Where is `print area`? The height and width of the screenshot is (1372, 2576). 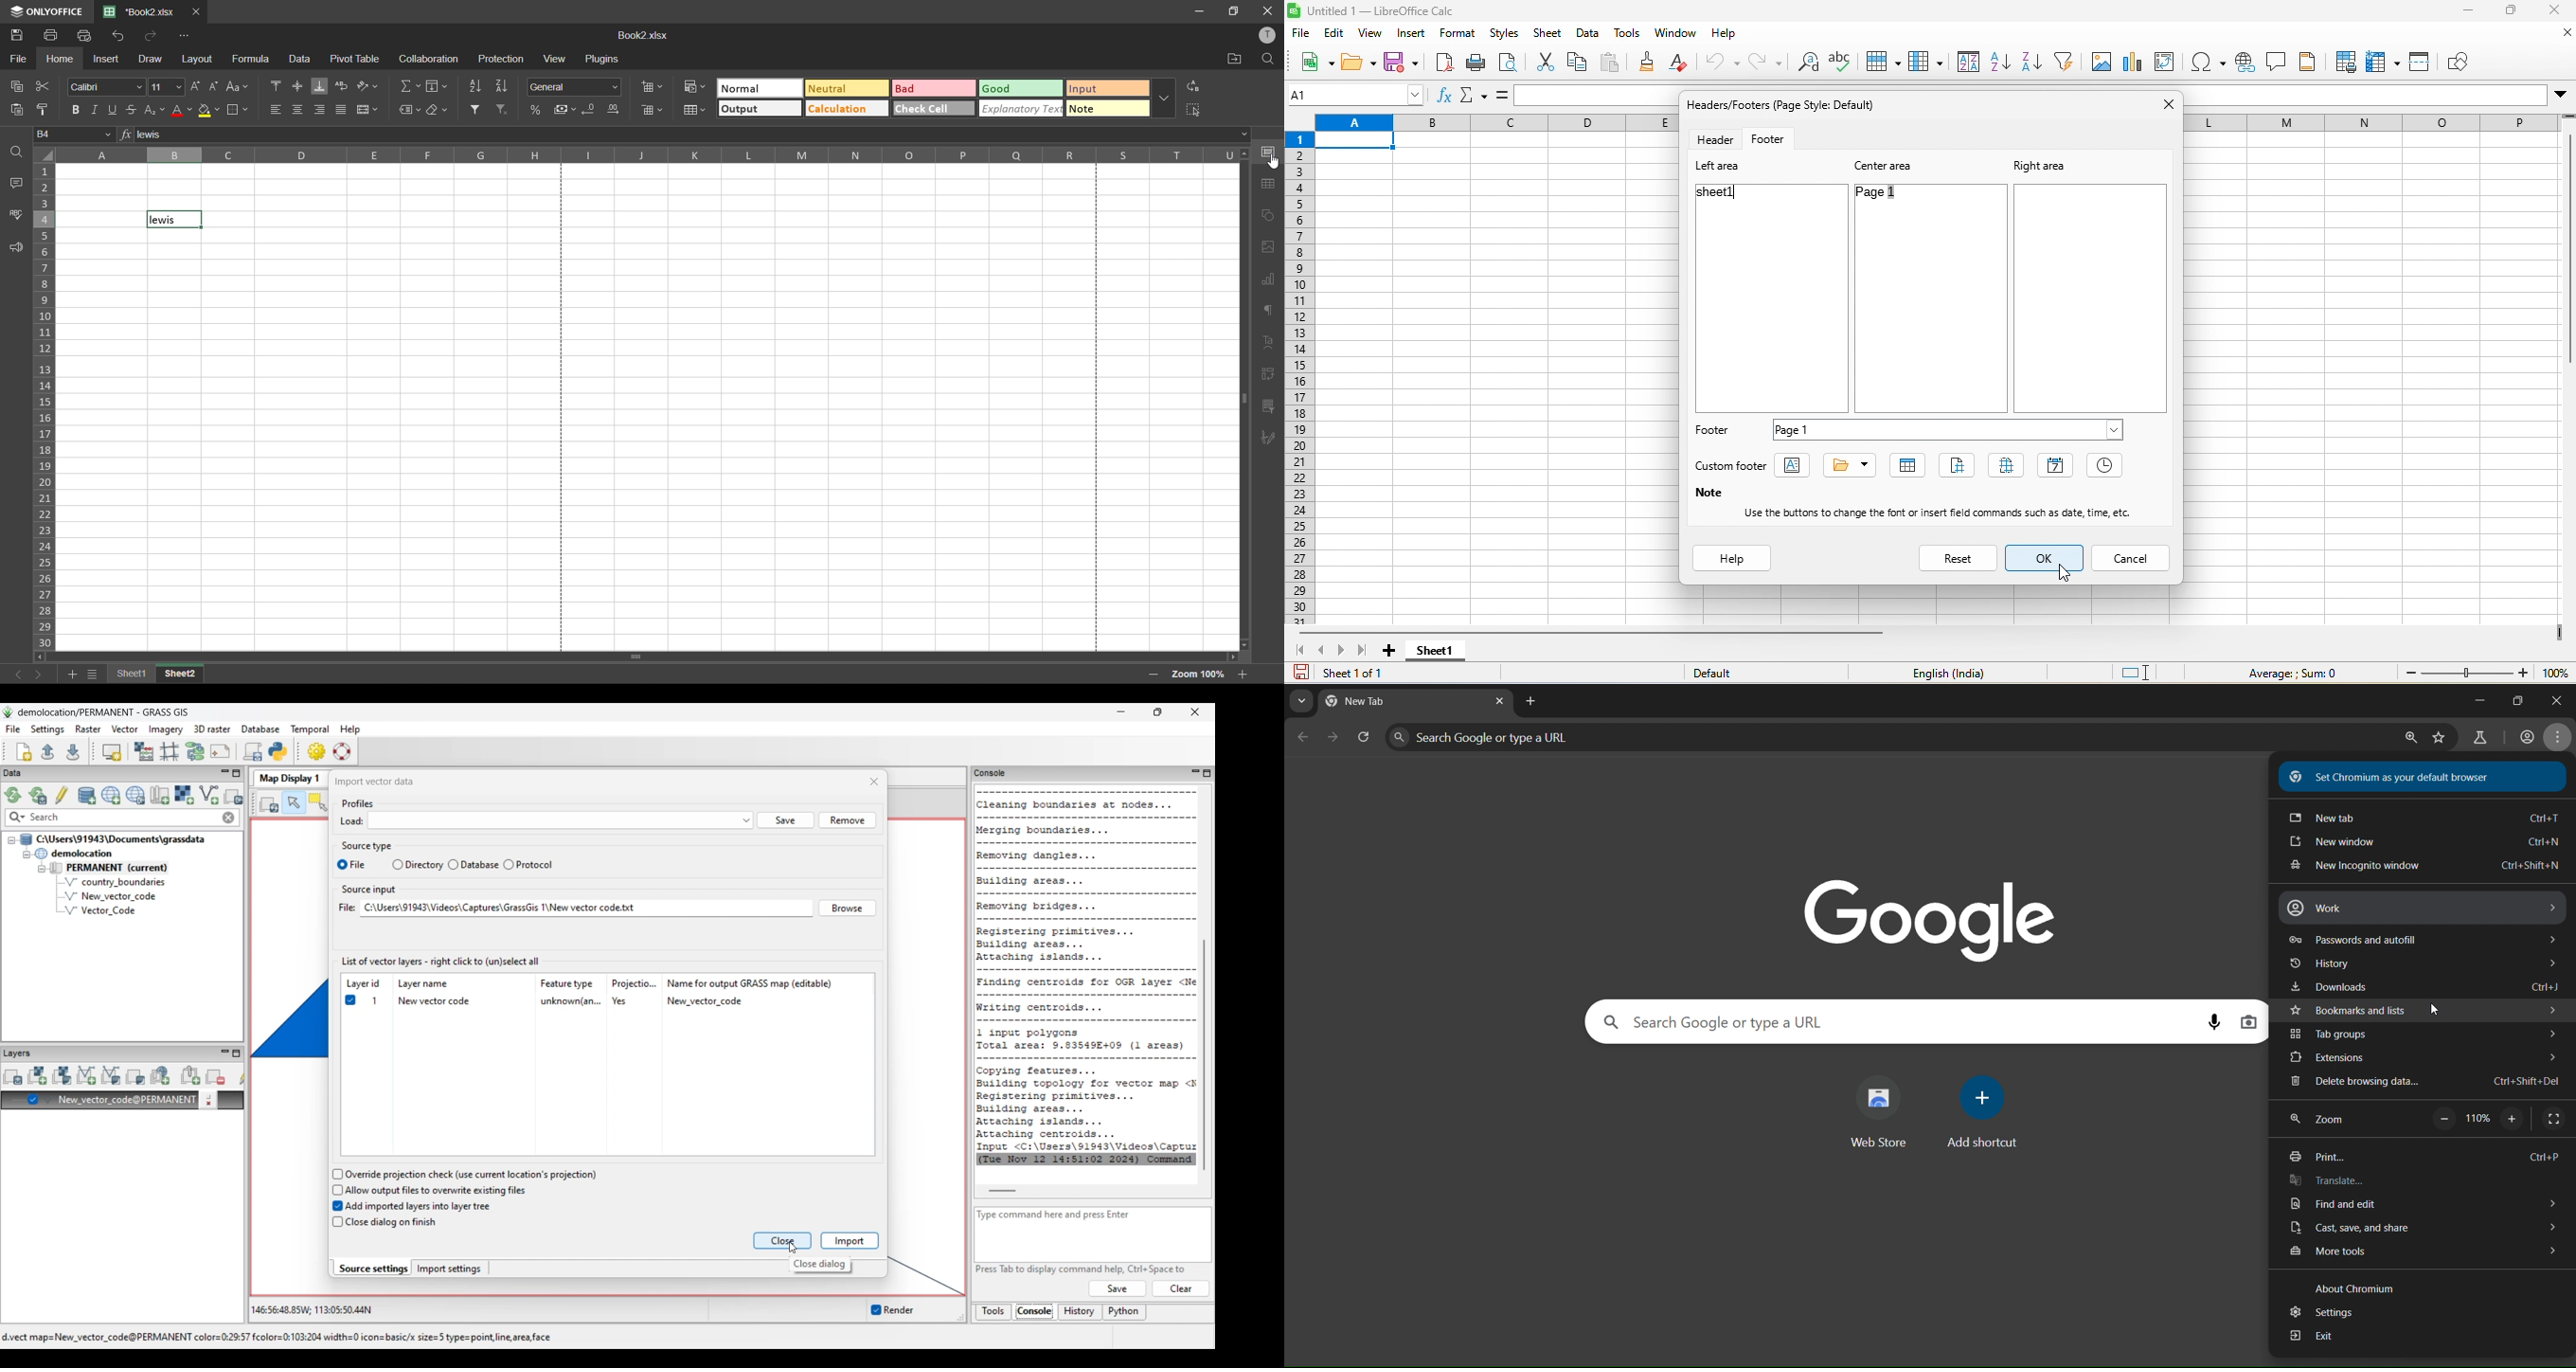 print area is located at coordinates (2344, 62).